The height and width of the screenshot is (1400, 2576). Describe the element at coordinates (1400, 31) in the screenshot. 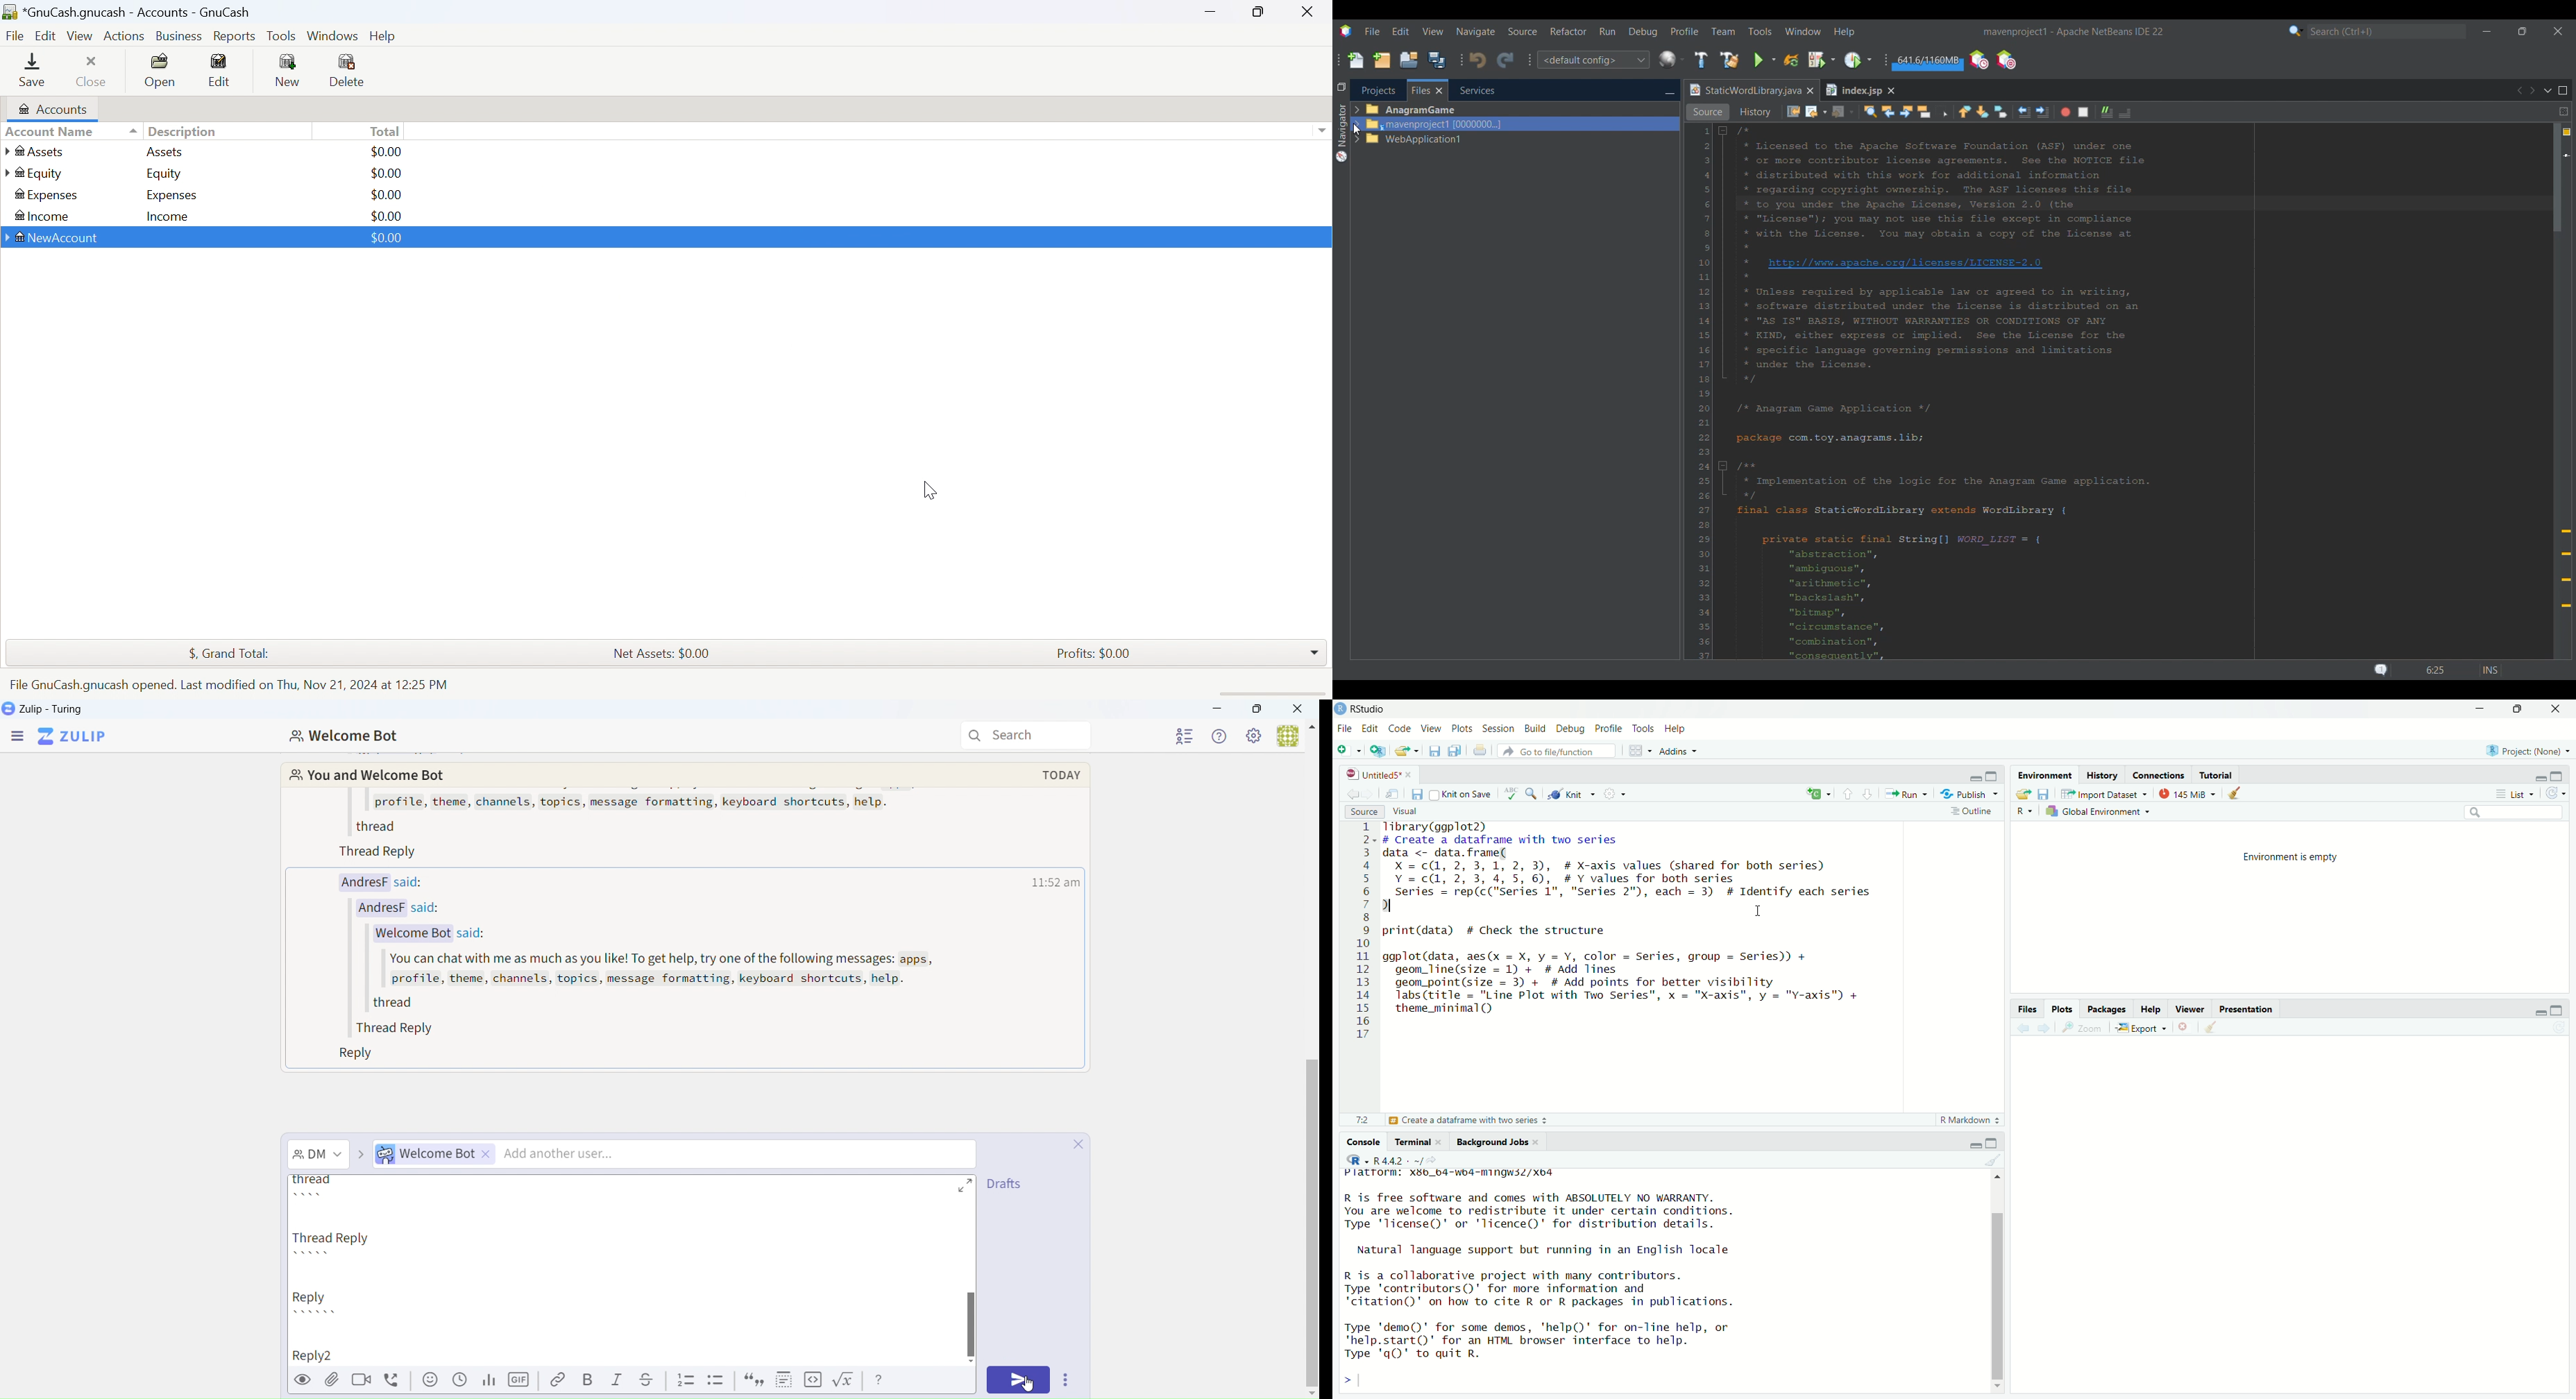

I see `Edit menu` at that location.